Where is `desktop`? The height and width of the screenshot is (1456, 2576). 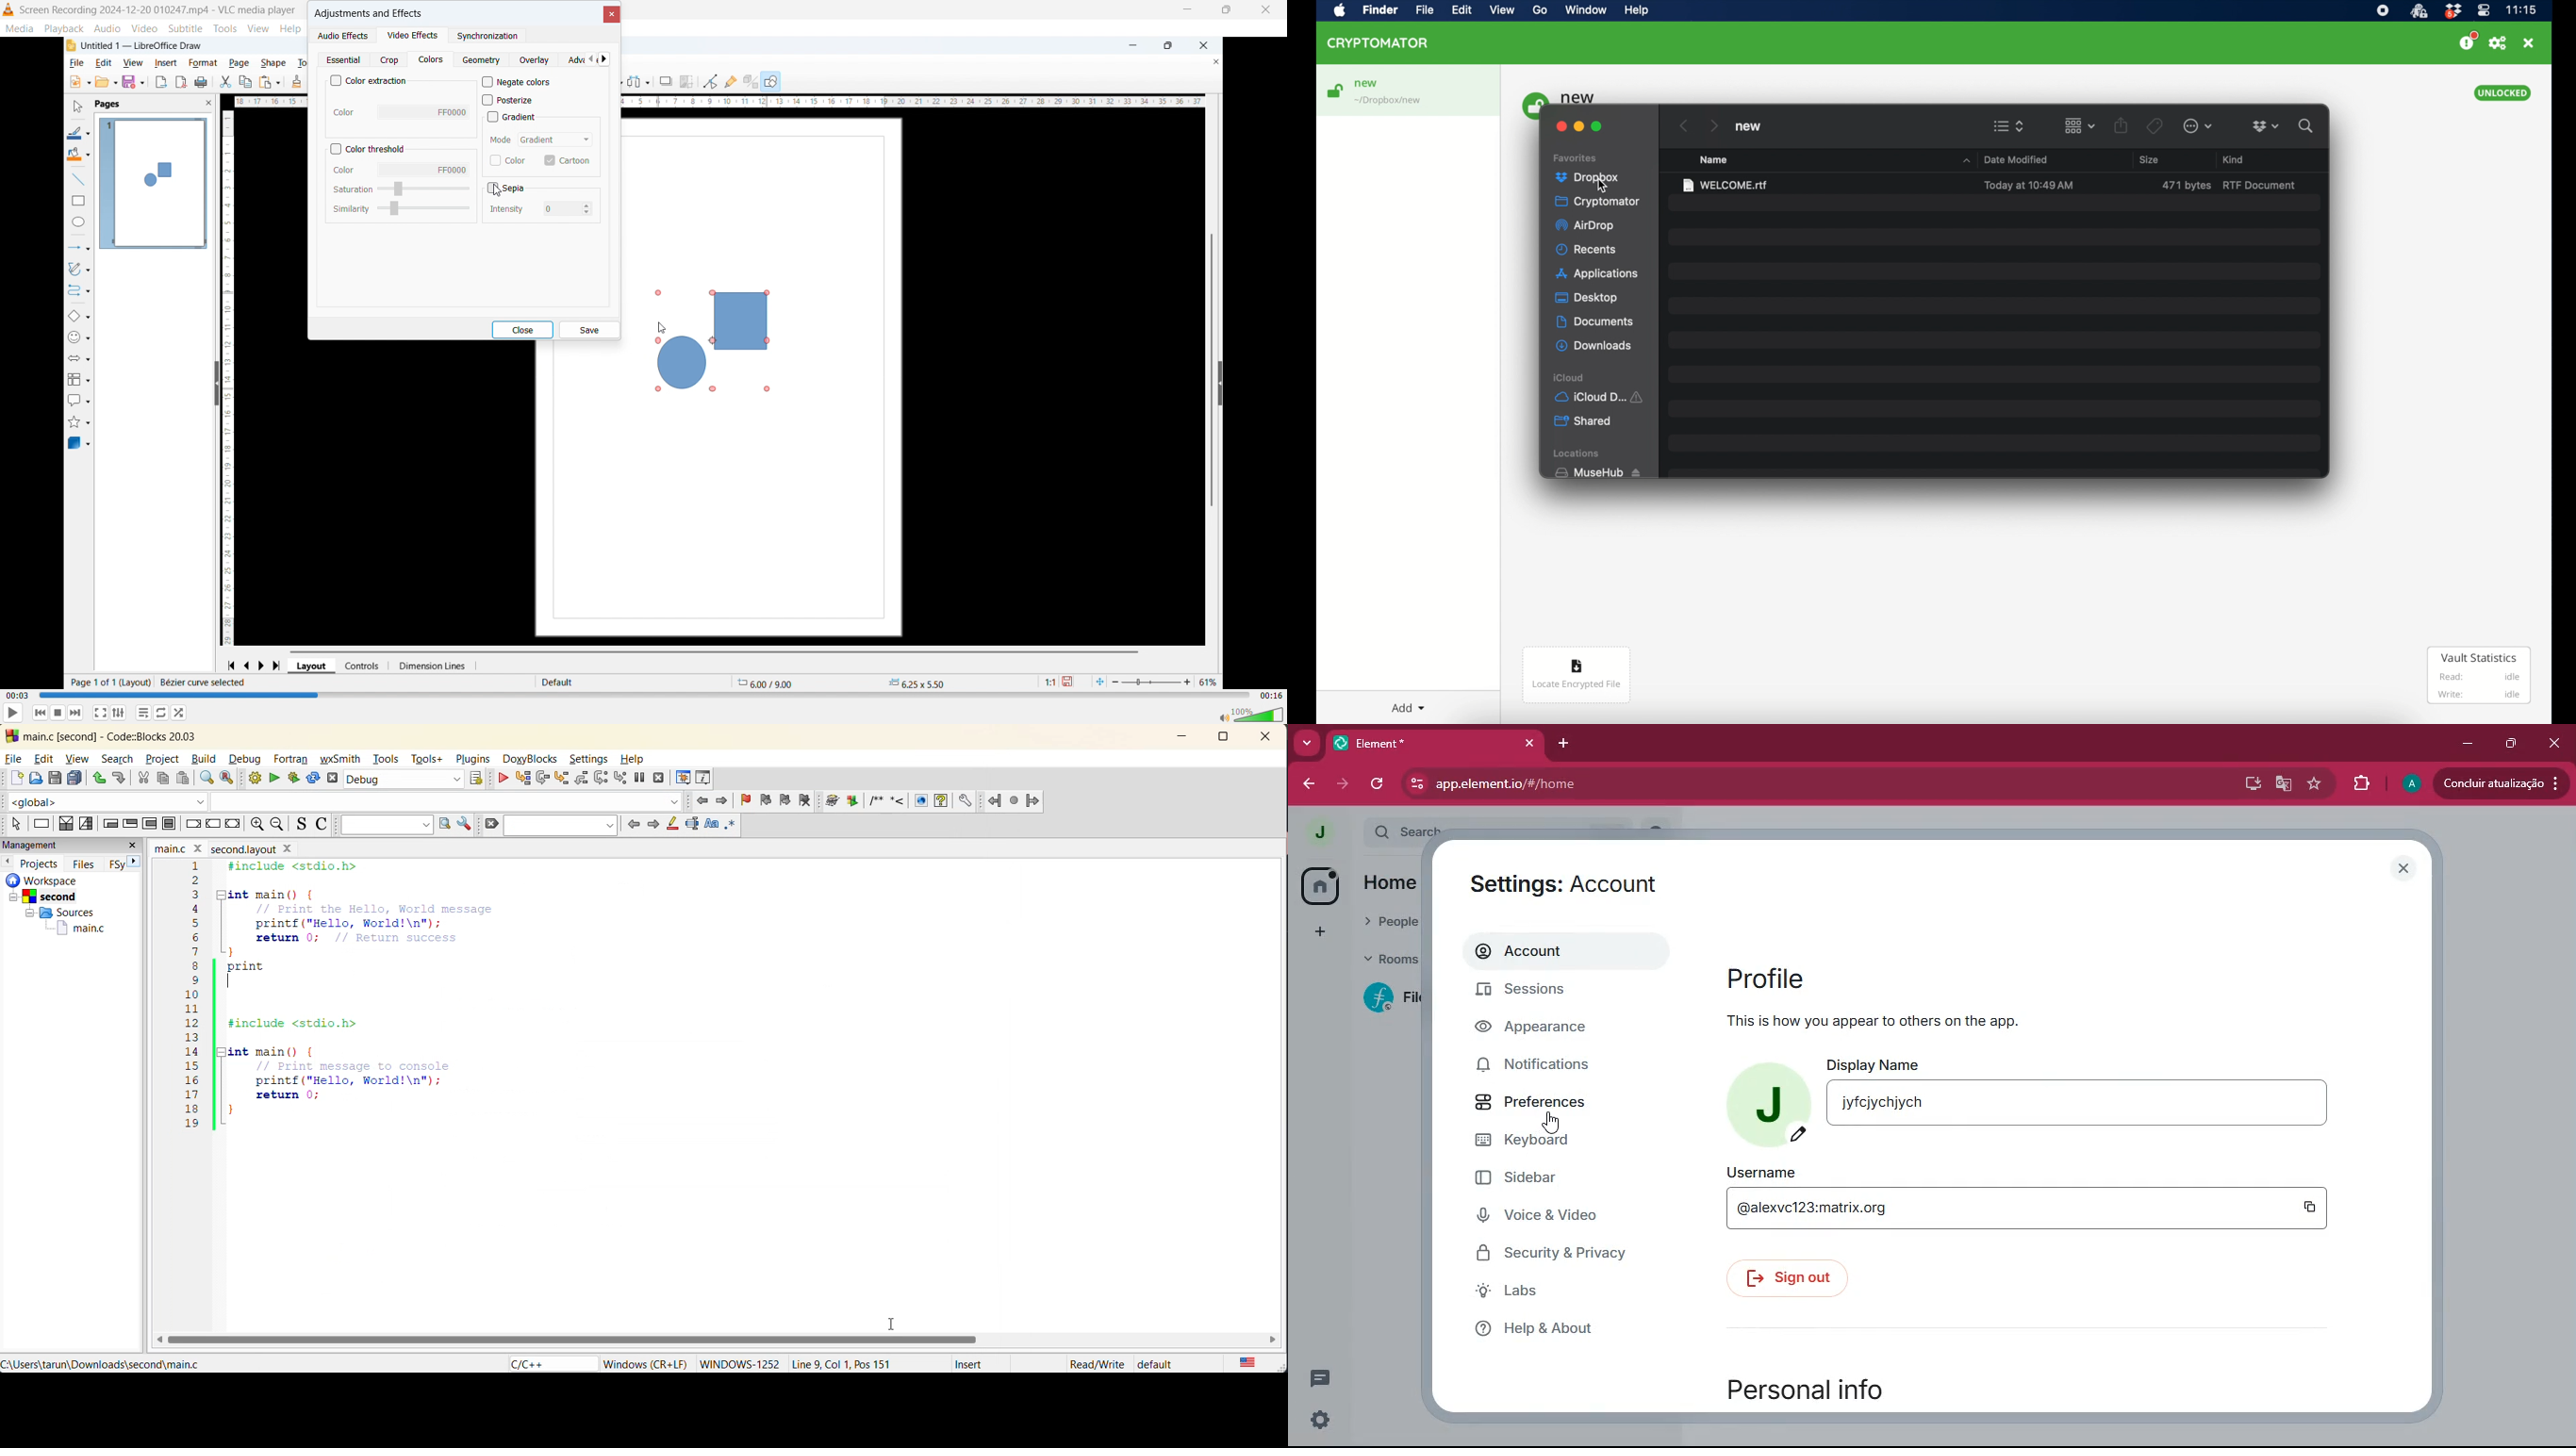
desktop is located at coordinates (1586, 298).